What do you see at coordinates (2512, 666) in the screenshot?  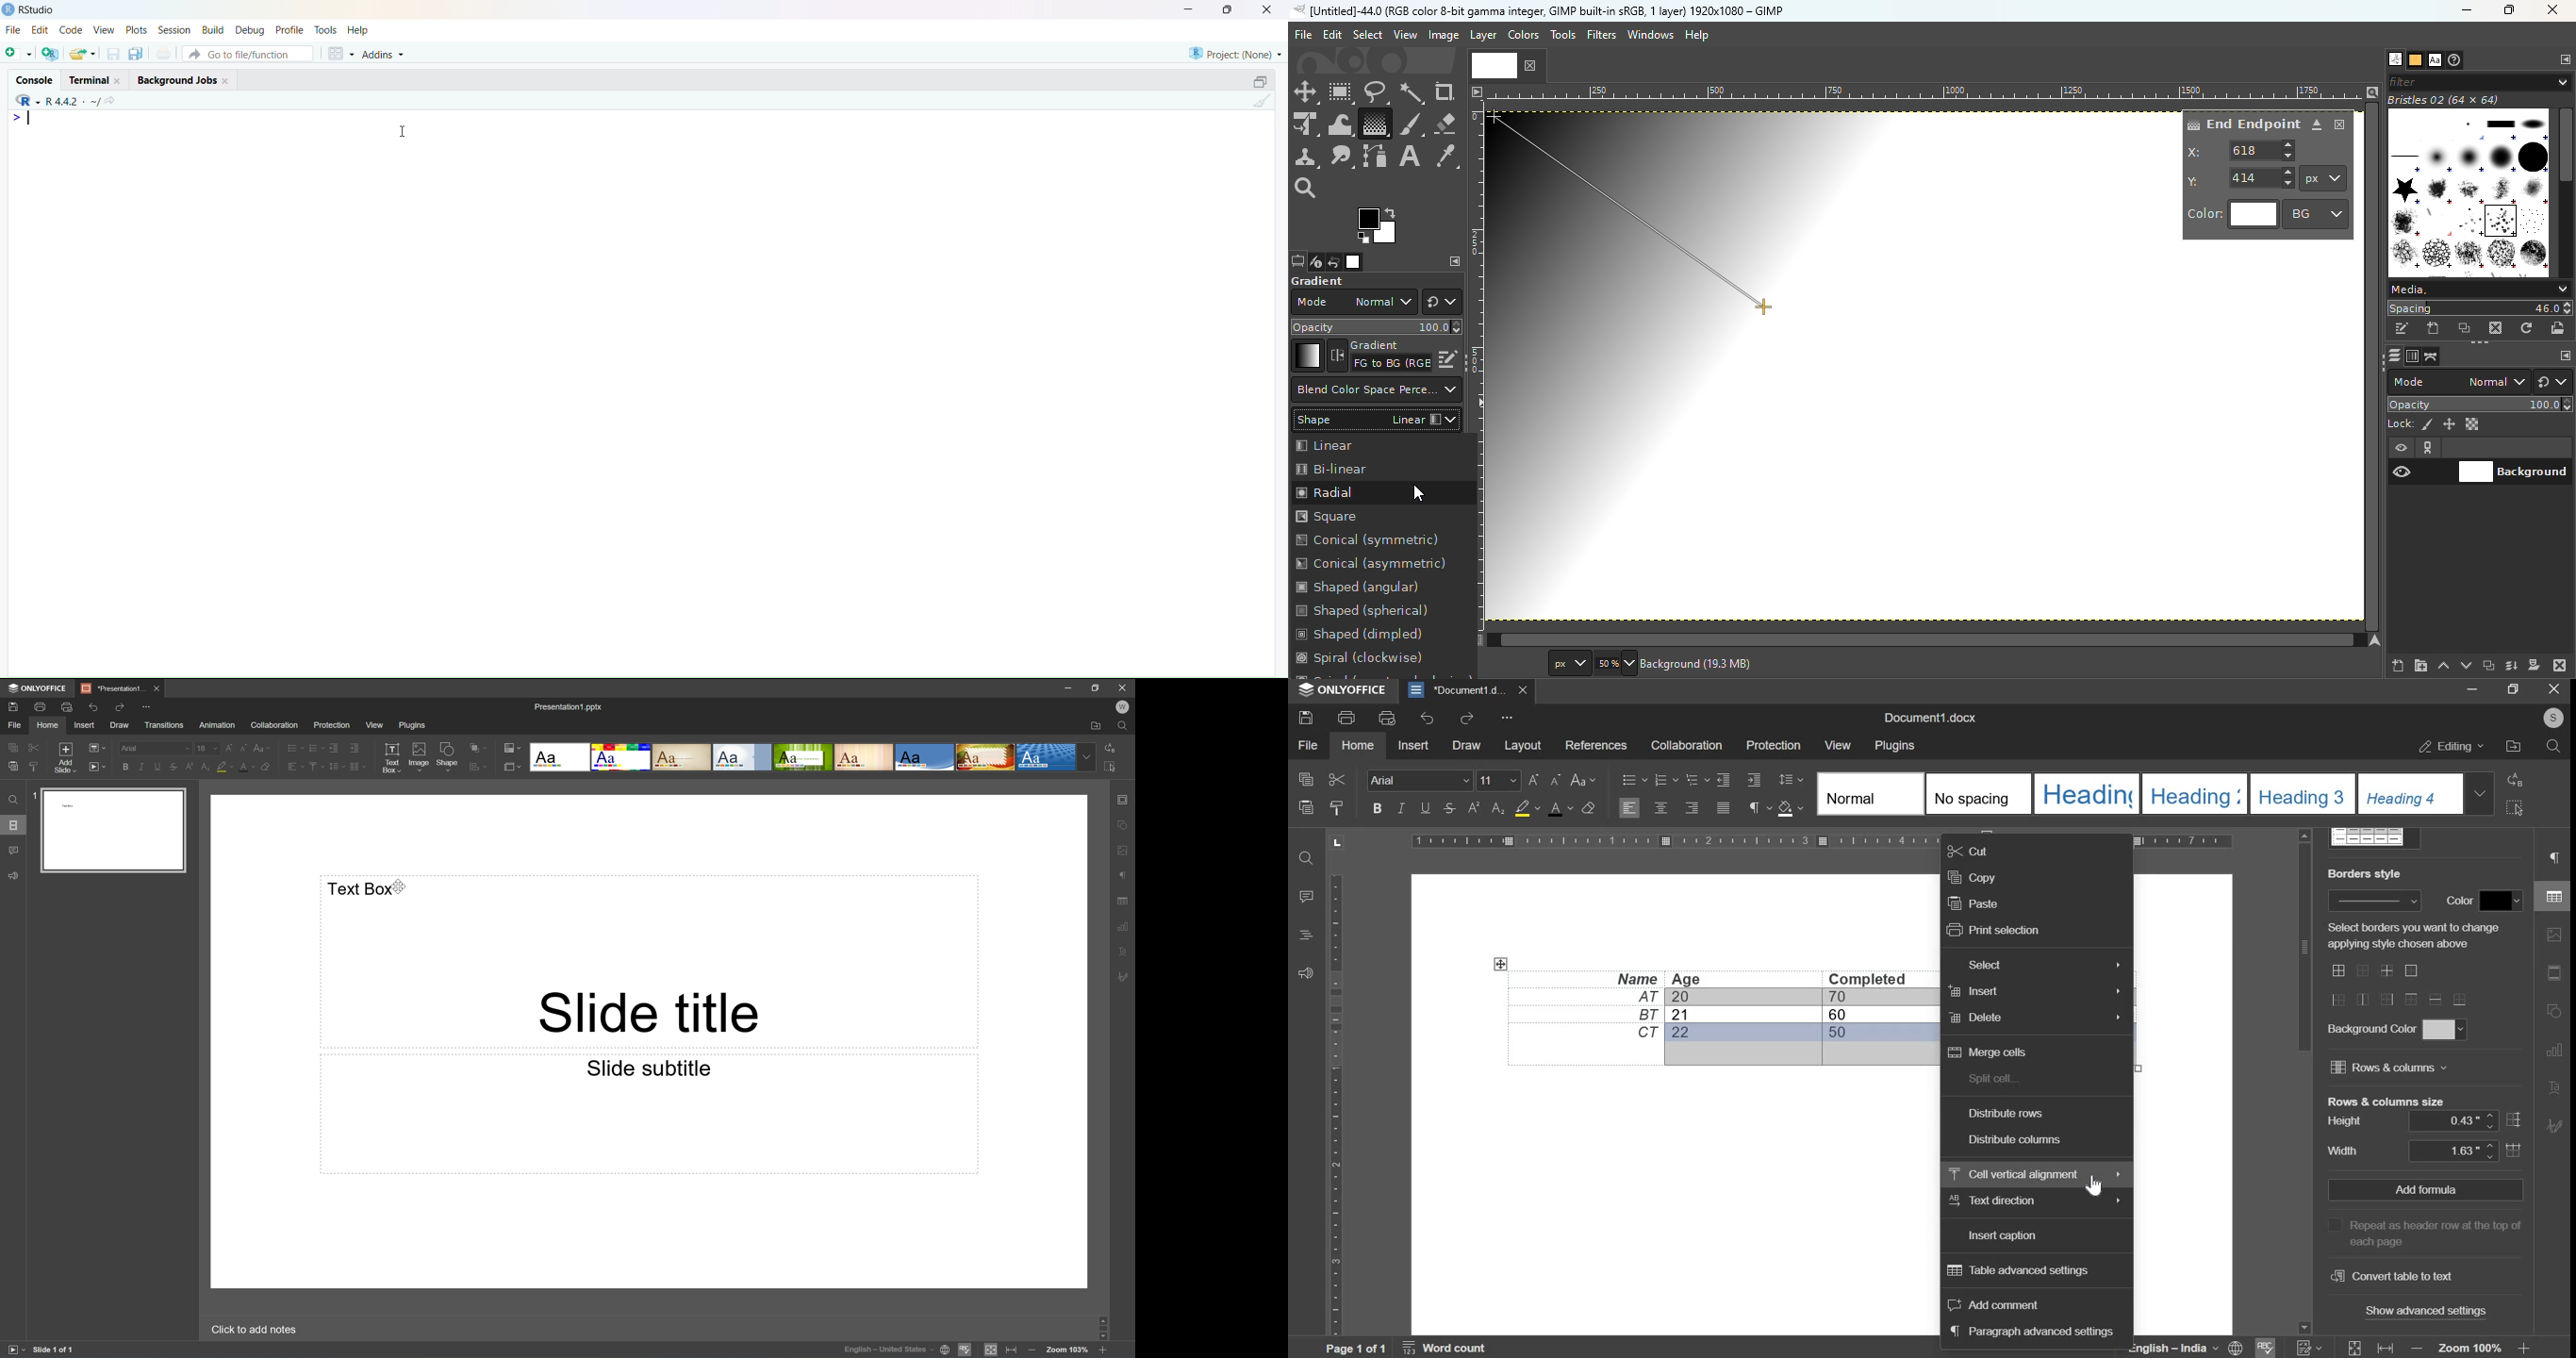 I see `Merge this layer with the first visible layer below it` at bounding box center [2512, 666].